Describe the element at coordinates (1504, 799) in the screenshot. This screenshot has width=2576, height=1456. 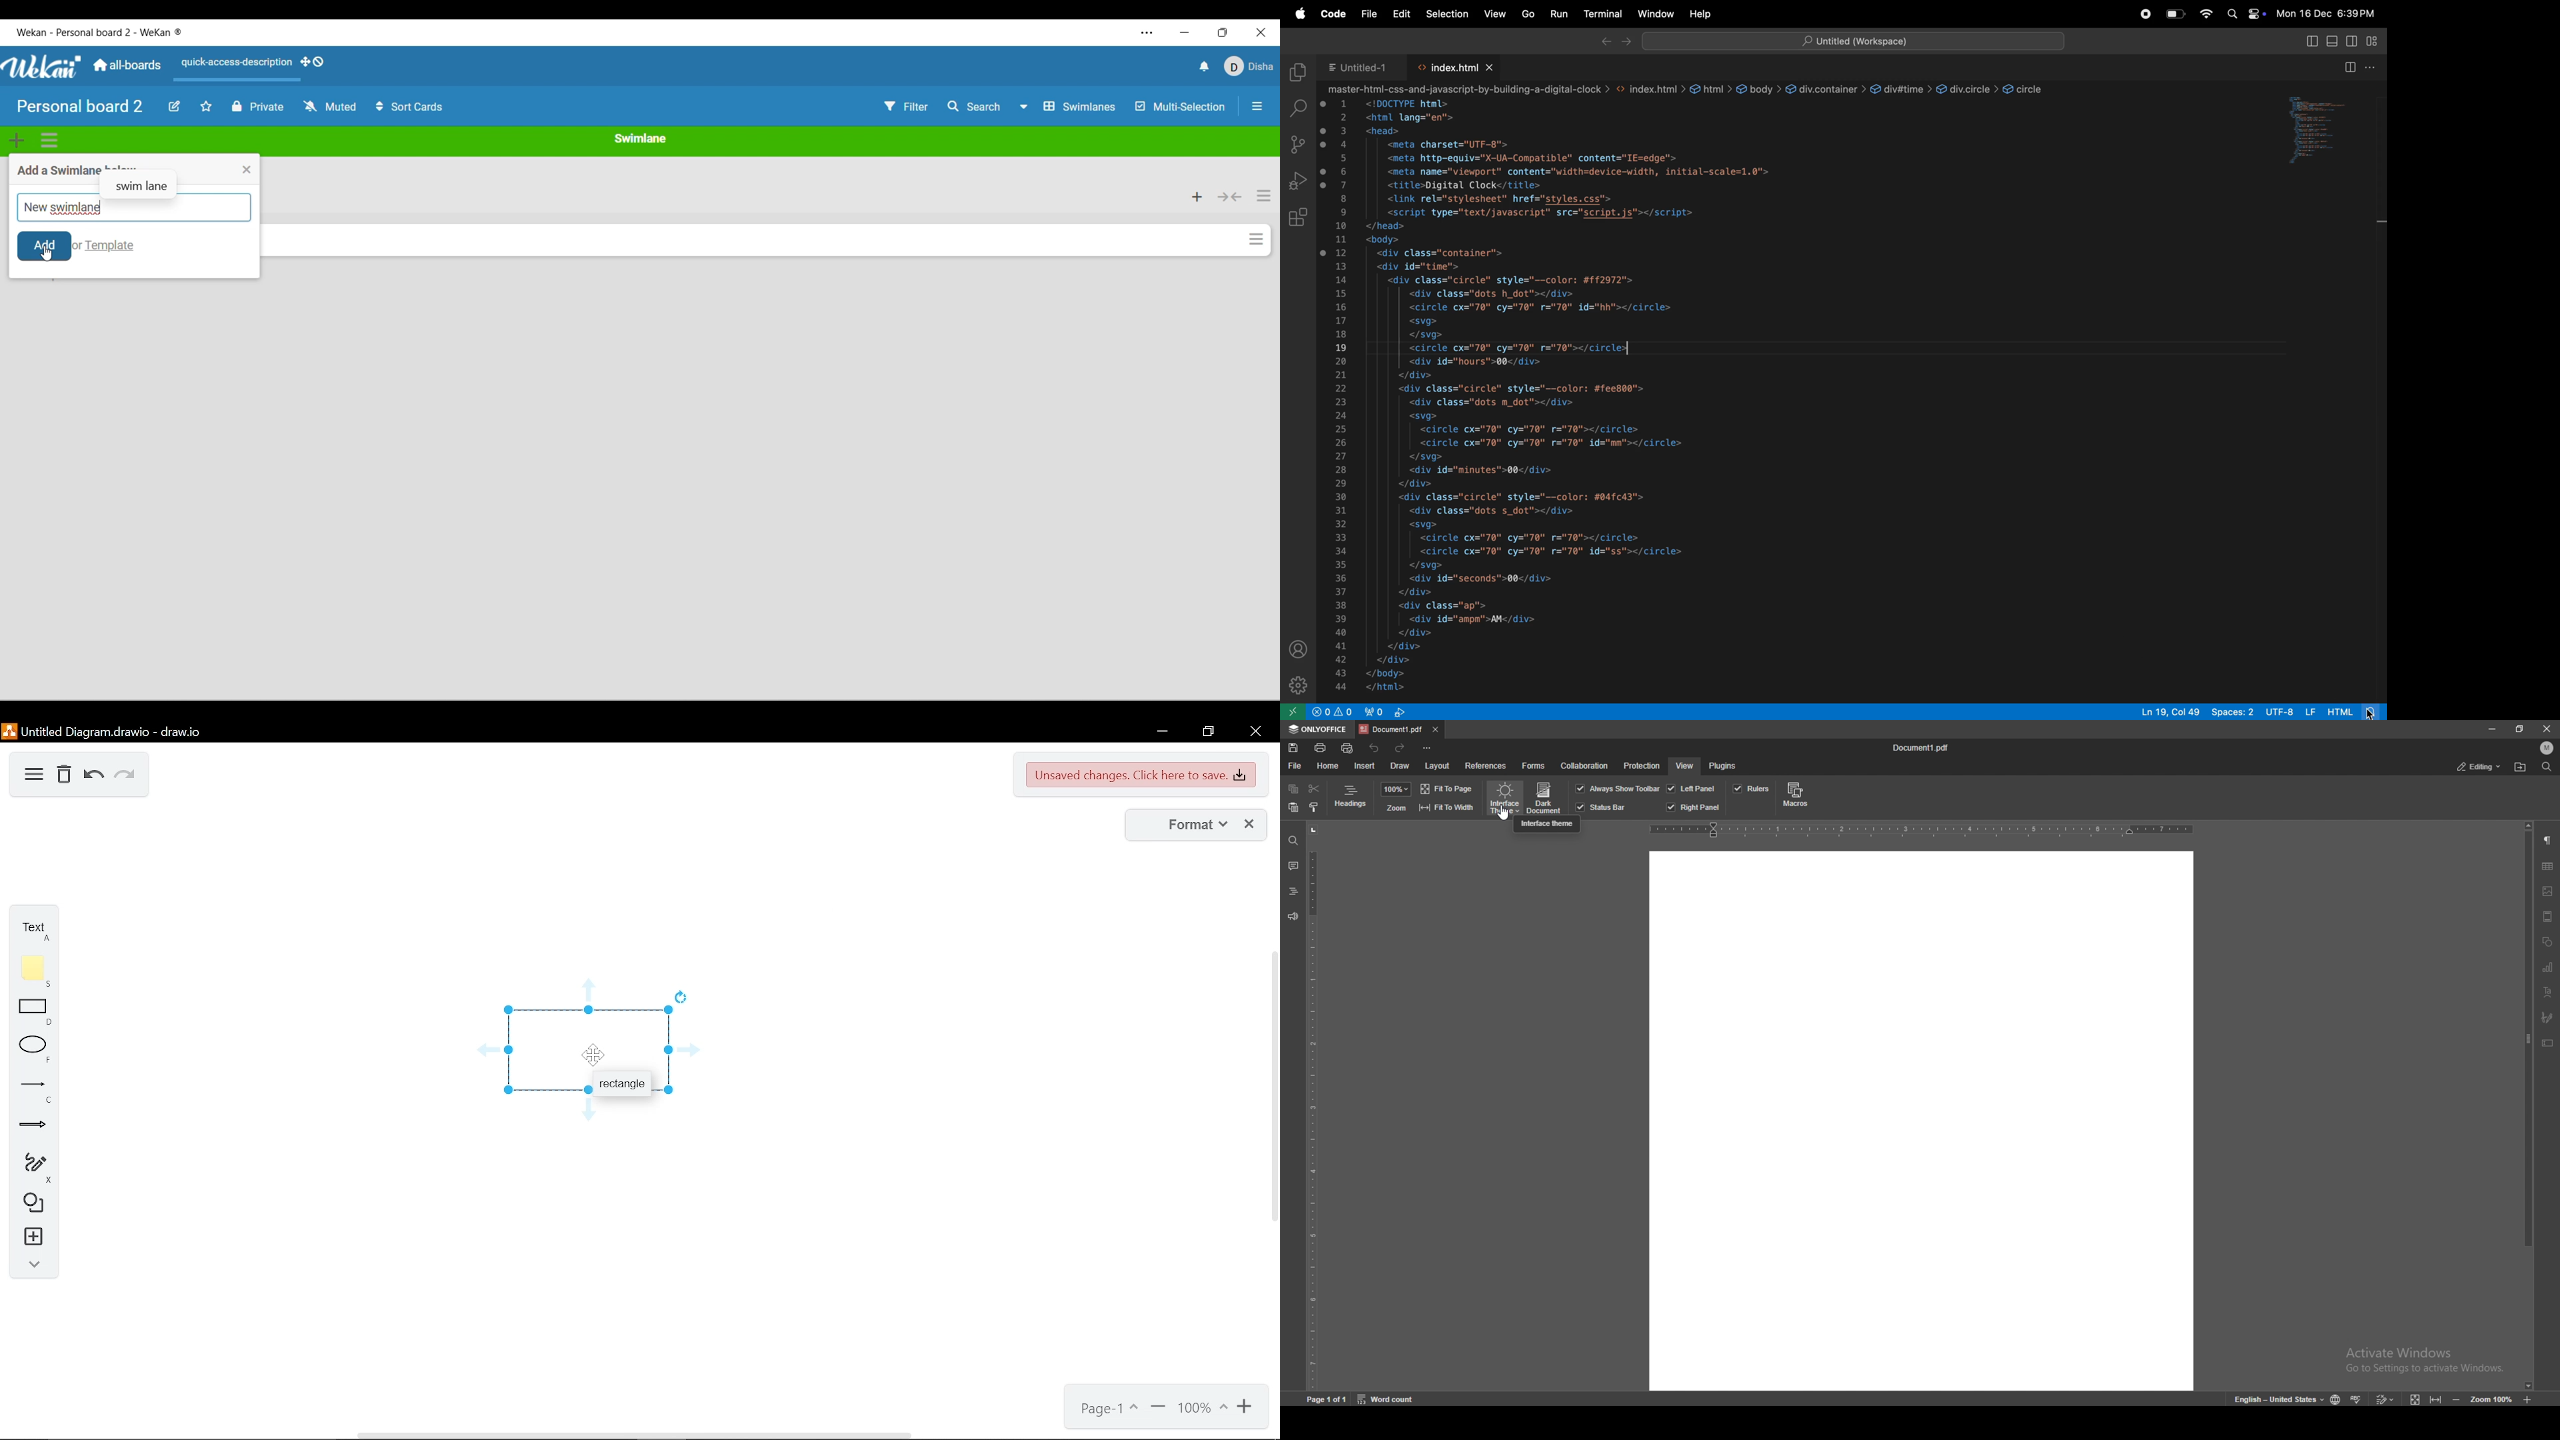
I see `interface theme` at that location.